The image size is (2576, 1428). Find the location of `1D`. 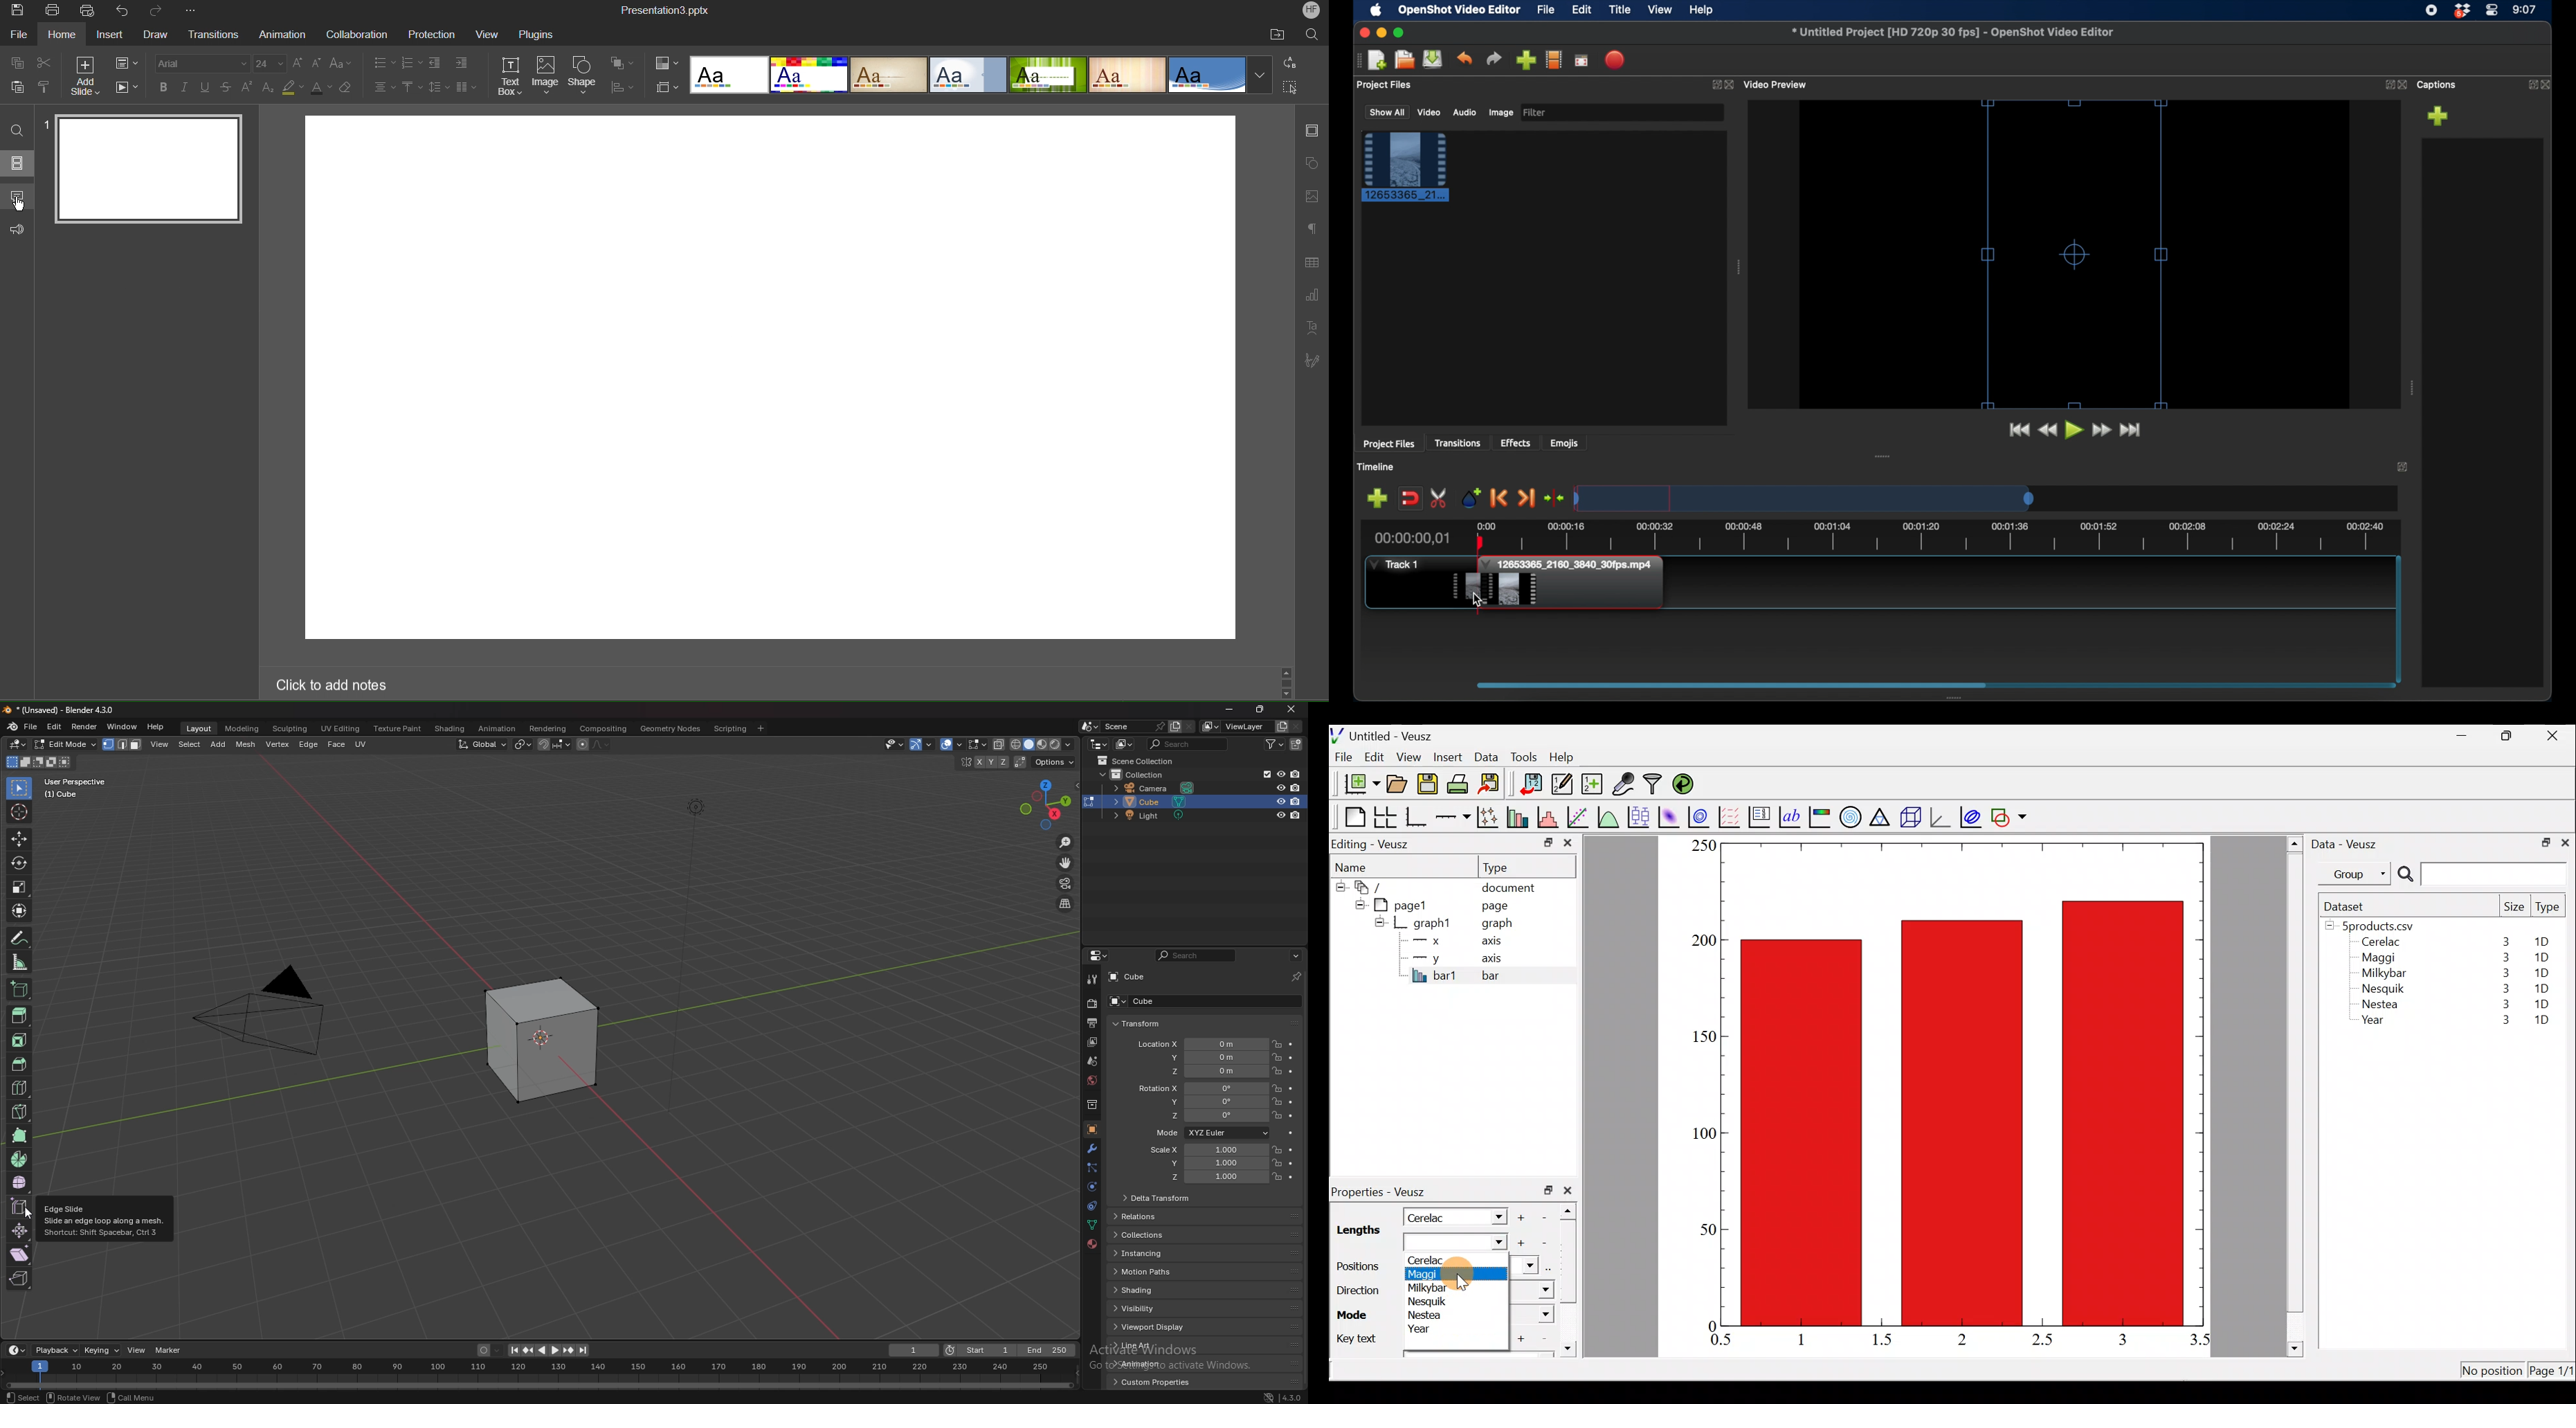

1D is located at coordinates (2542, 1004).